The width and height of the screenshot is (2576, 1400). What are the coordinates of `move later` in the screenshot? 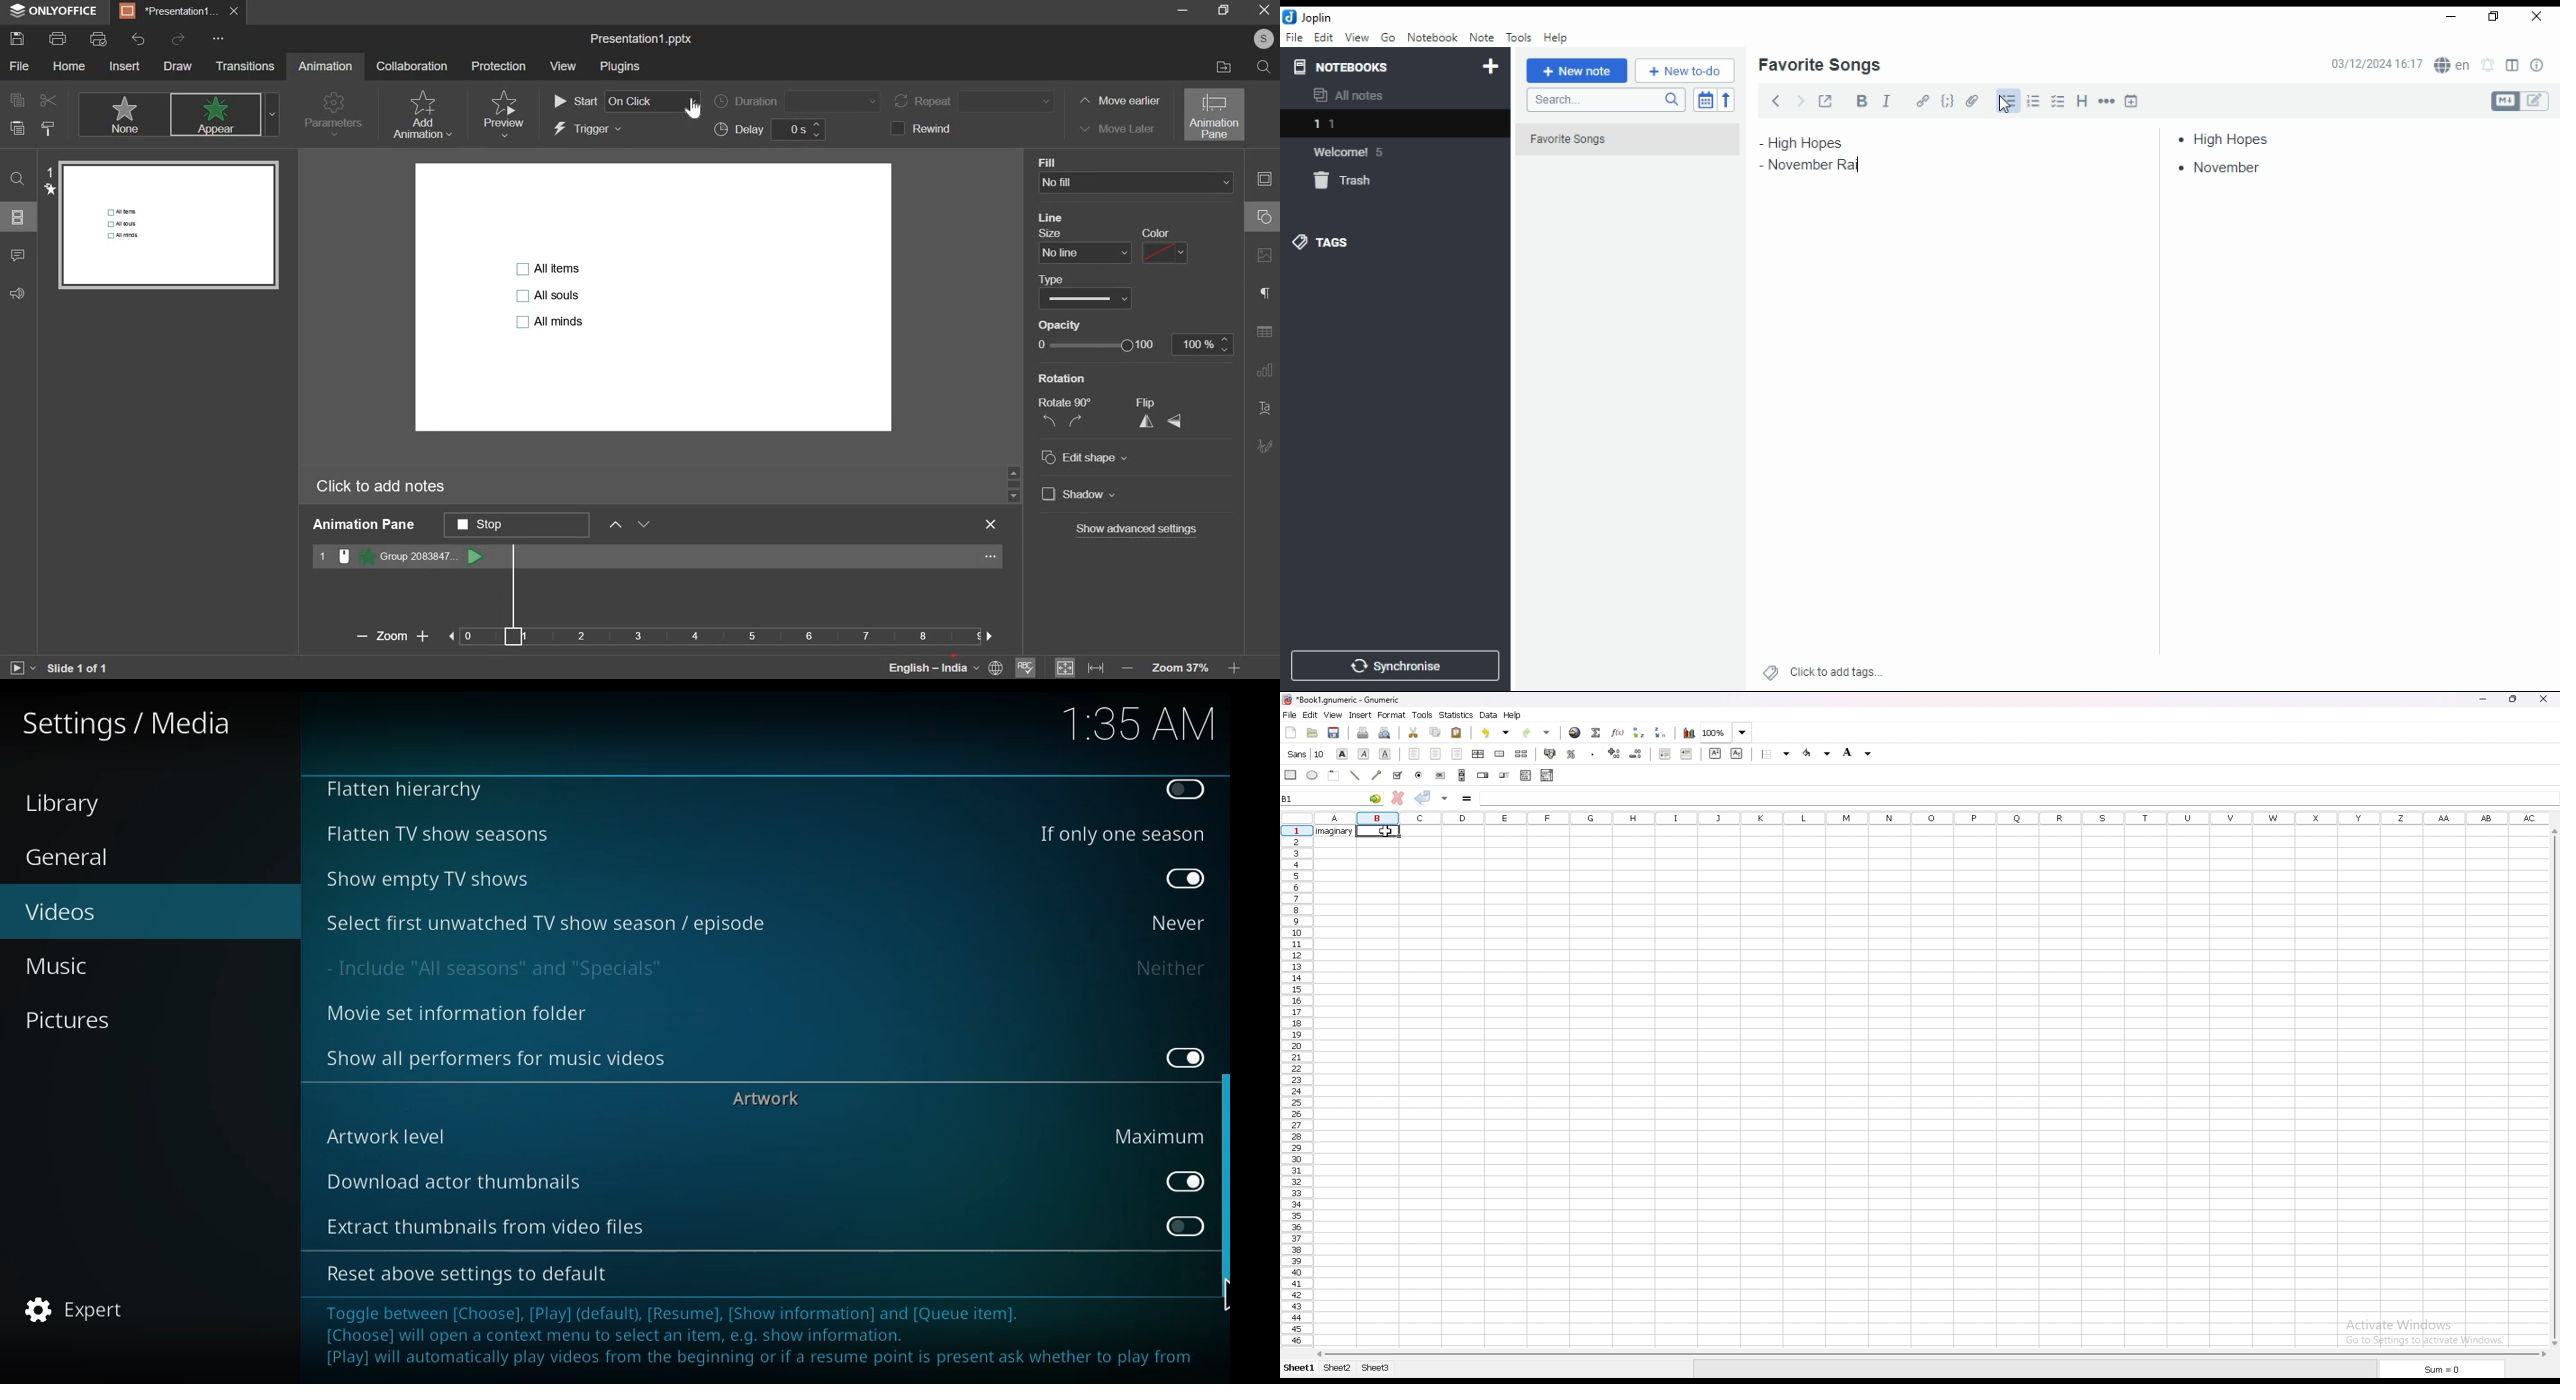 It's located at (1114, 127).